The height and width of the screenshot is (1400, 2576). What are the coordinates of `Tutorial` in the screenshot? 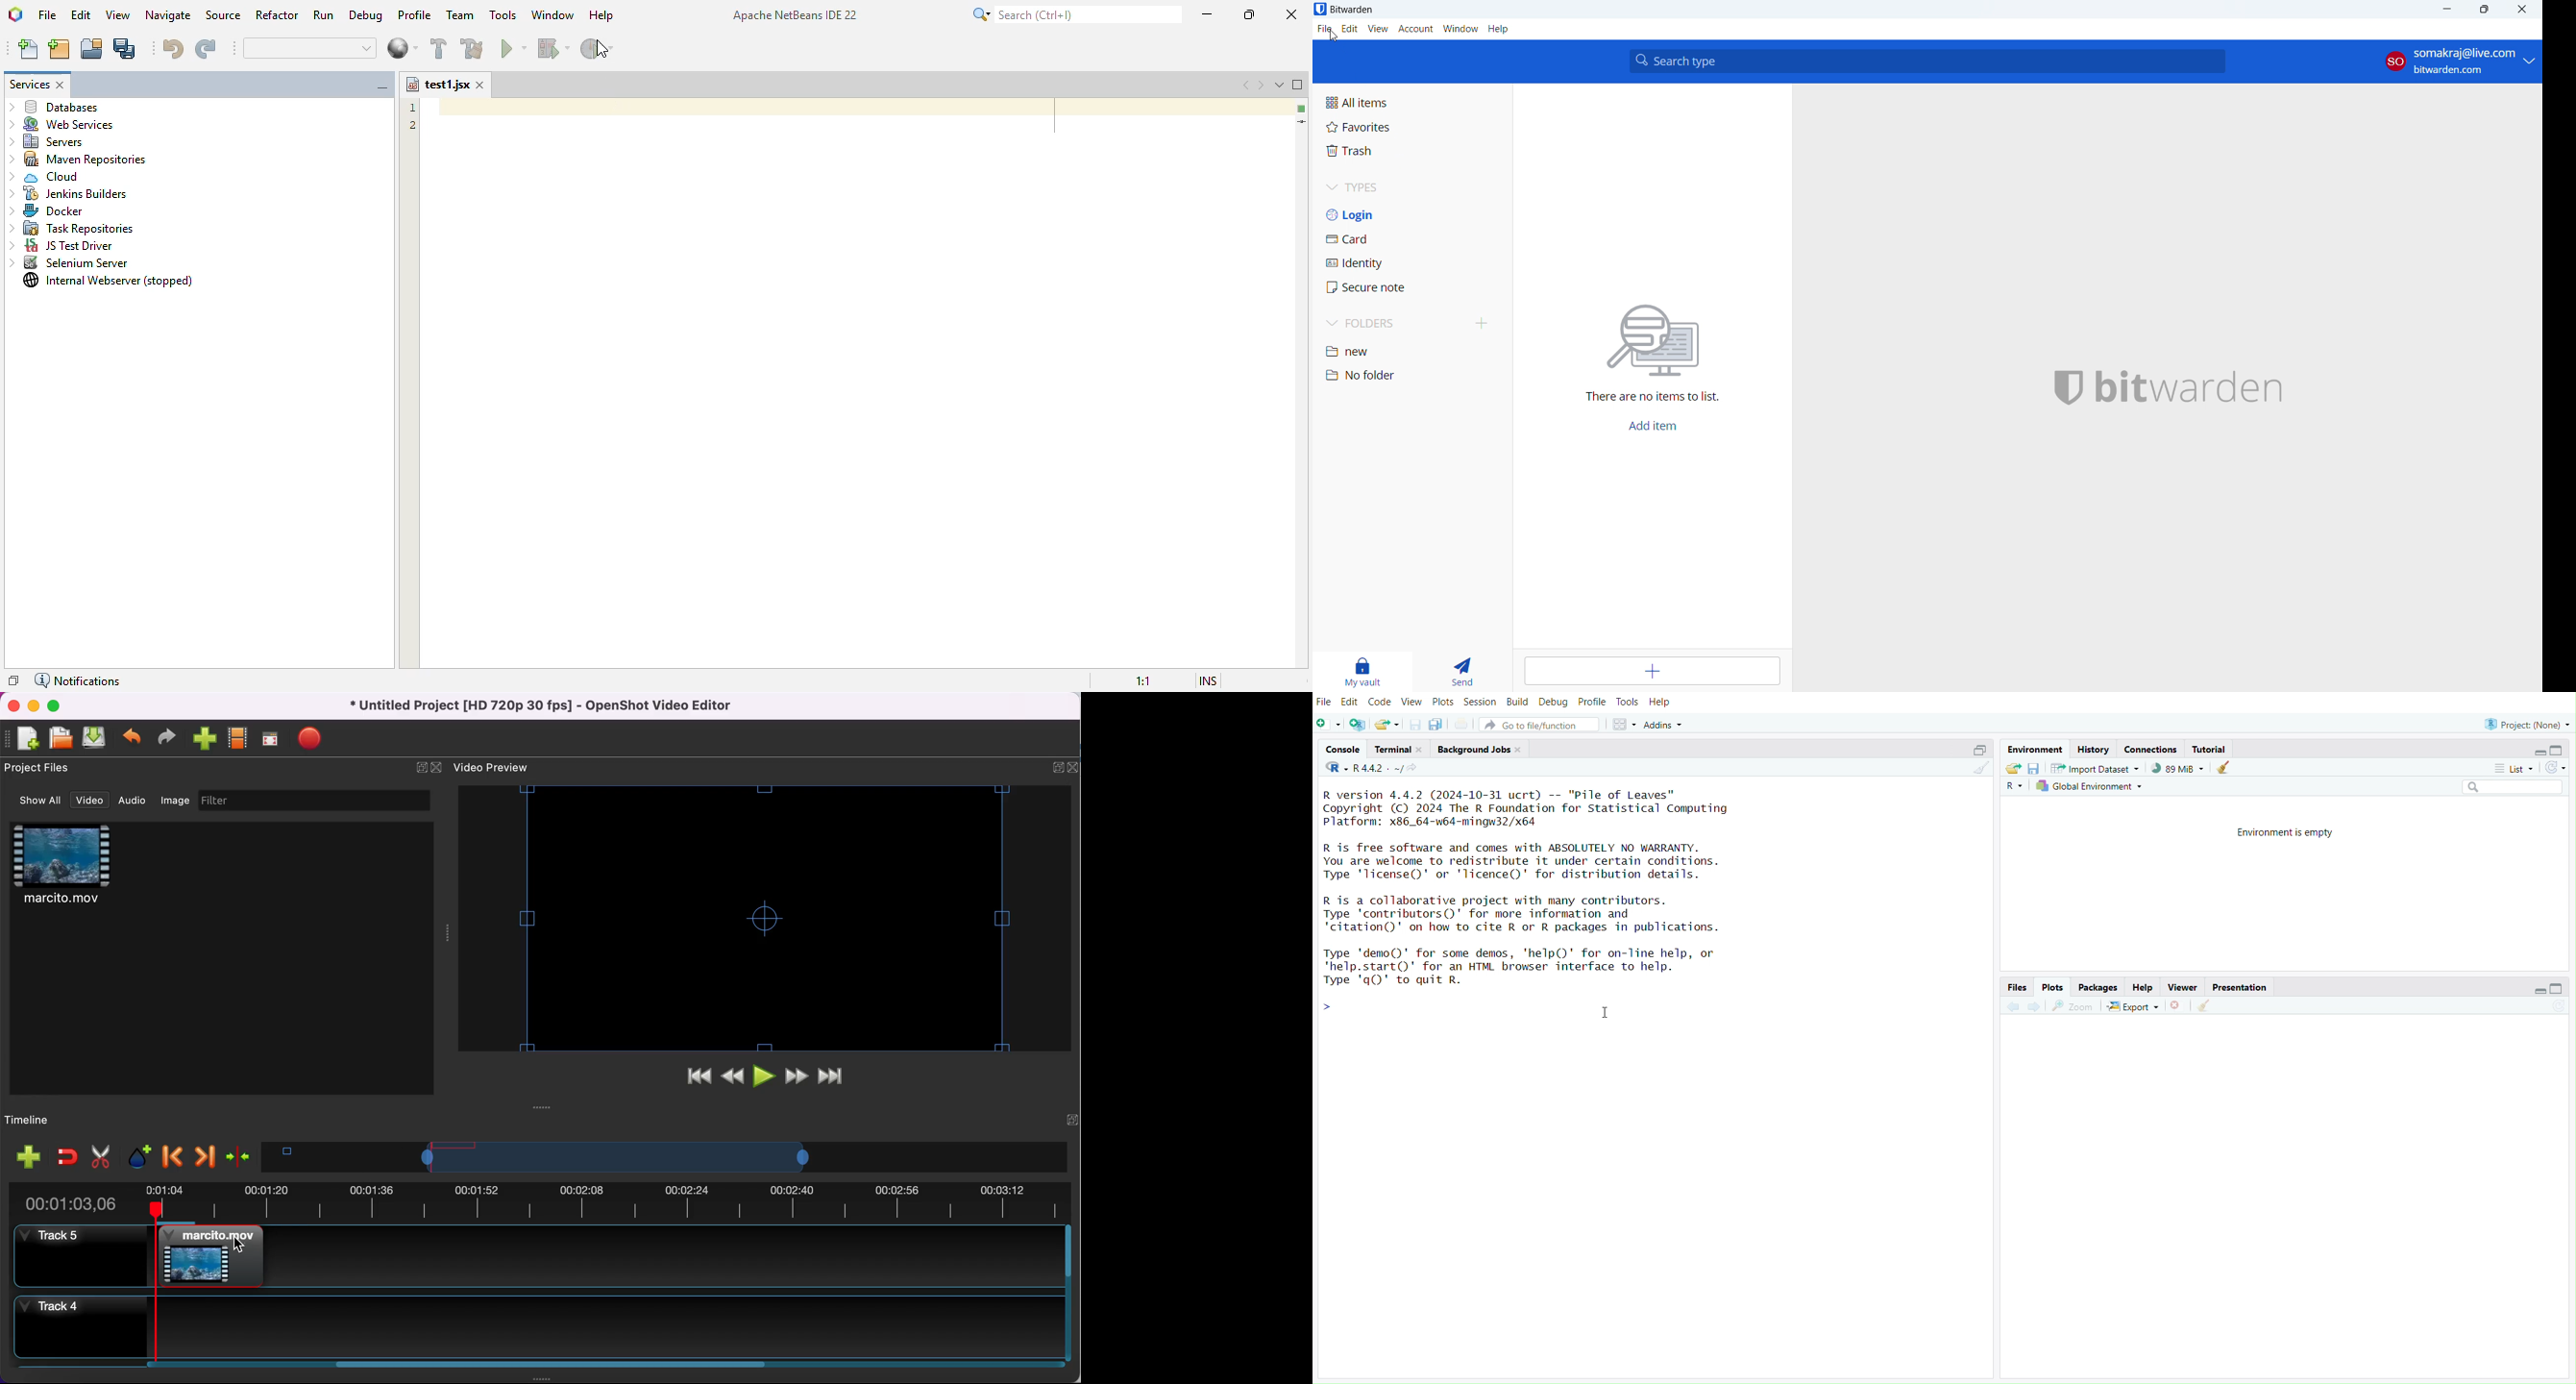 It's located at (2211, 749).